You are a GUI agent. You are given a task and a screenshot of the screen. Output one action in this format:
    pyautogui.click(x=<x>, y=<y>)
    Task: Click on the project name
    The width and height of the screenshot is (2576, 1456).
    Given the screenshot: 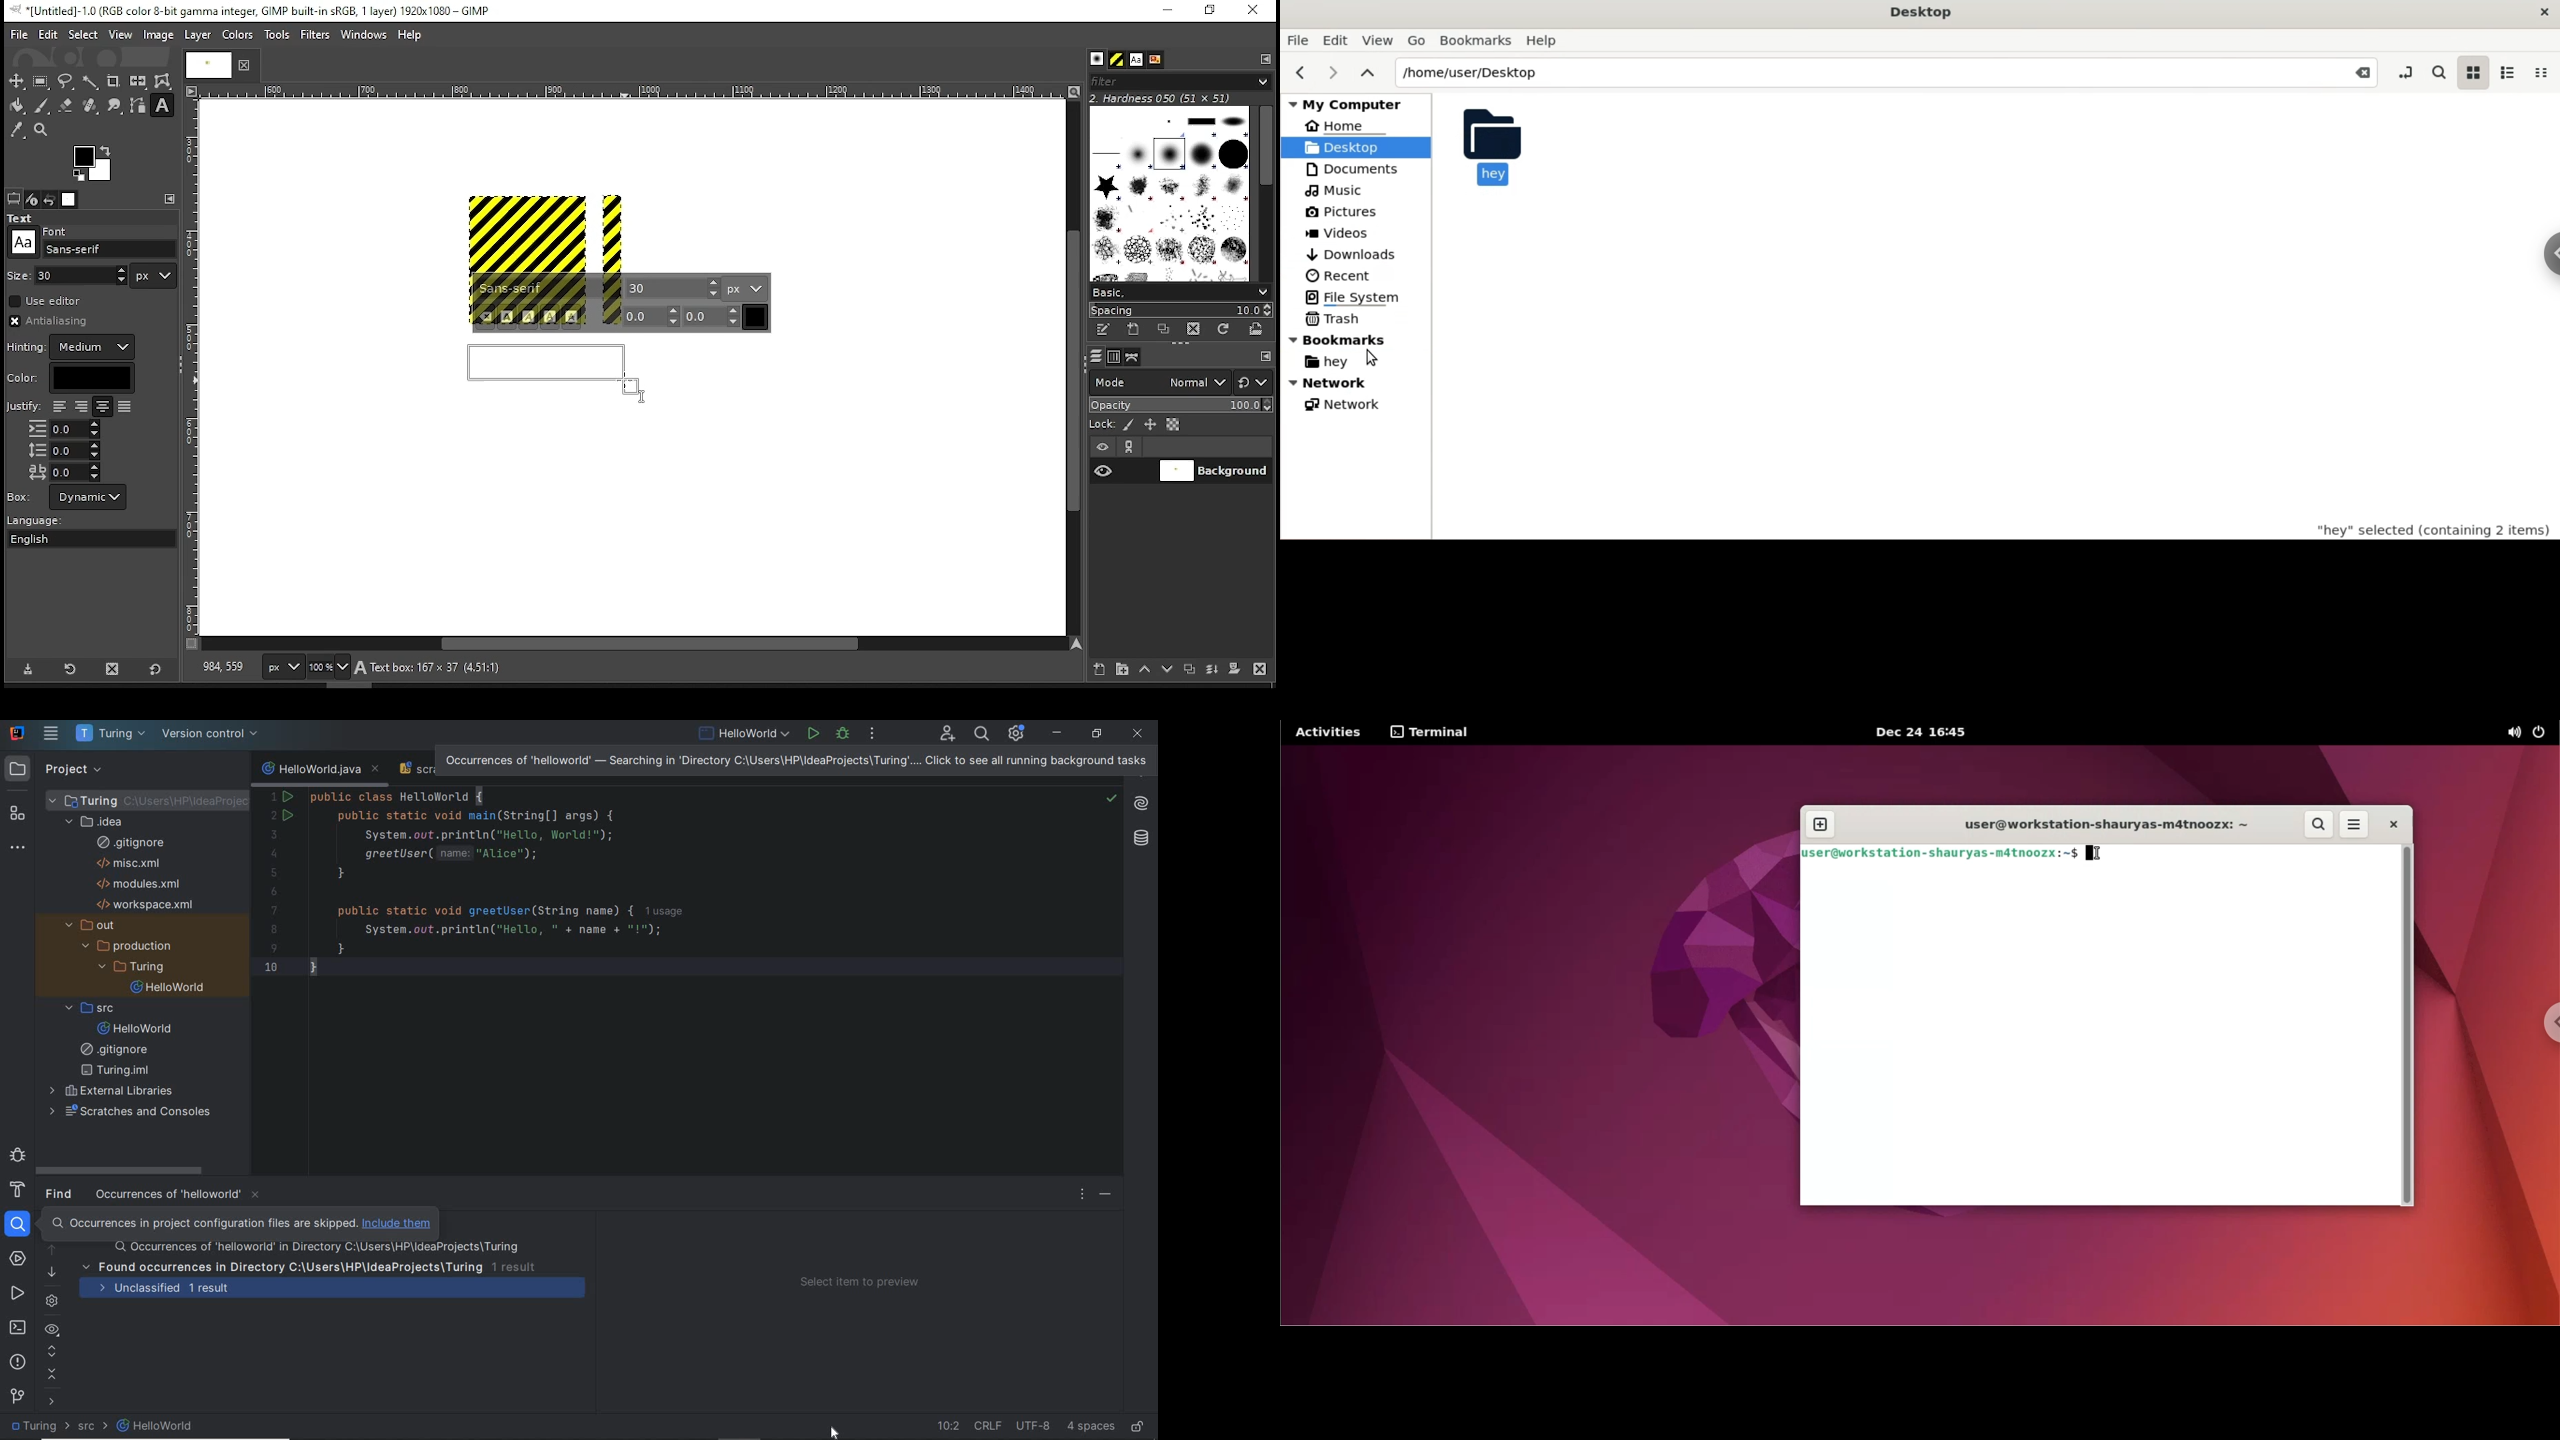 What is the action you would take?
    pyautogui.click(x=112, y=734)
    